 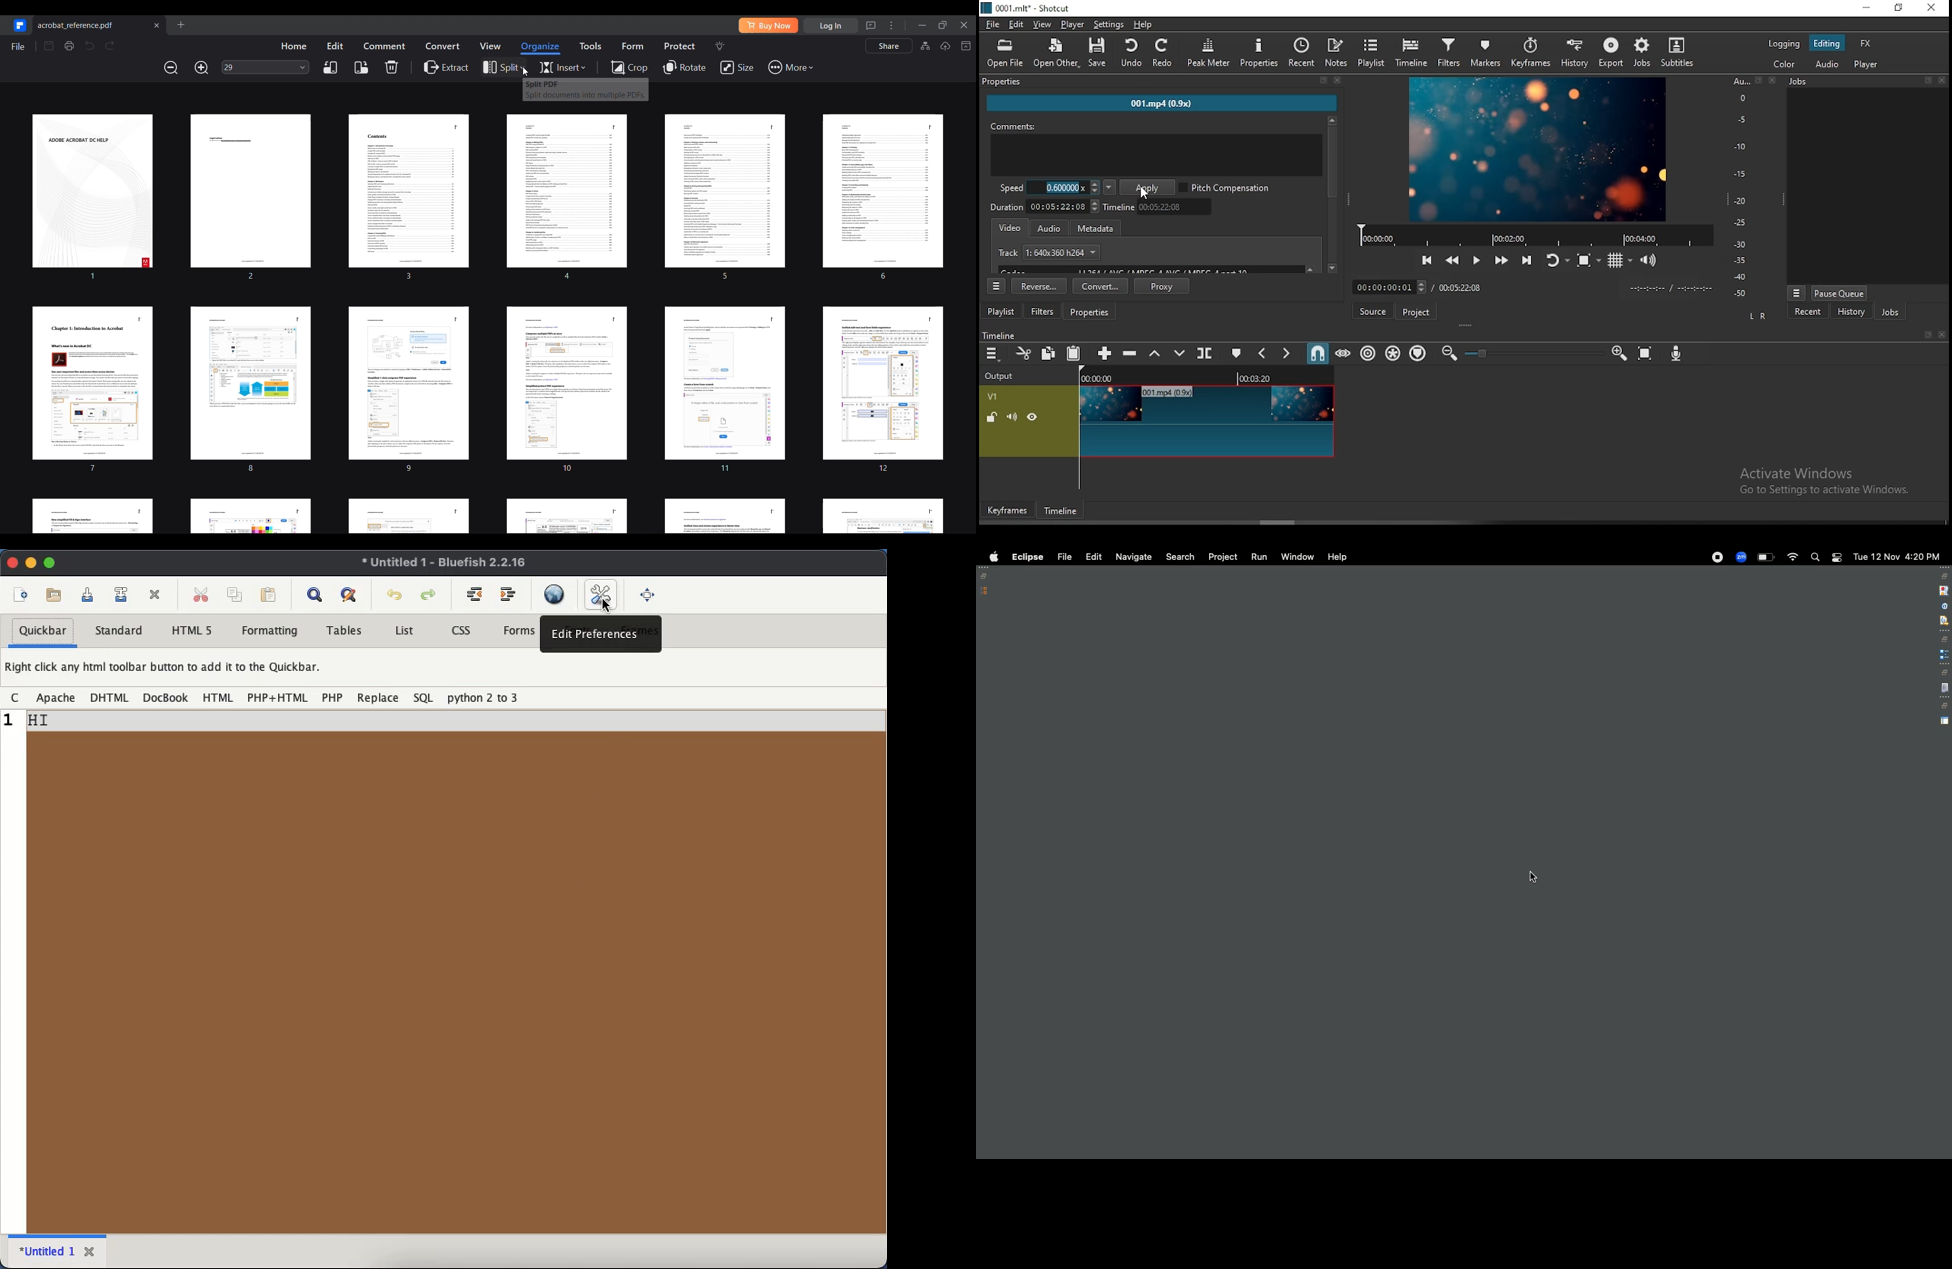 What do you see at coordinates (1109, 24) in the screenshot?
I see `settings` at bounding box center [1109, 24].